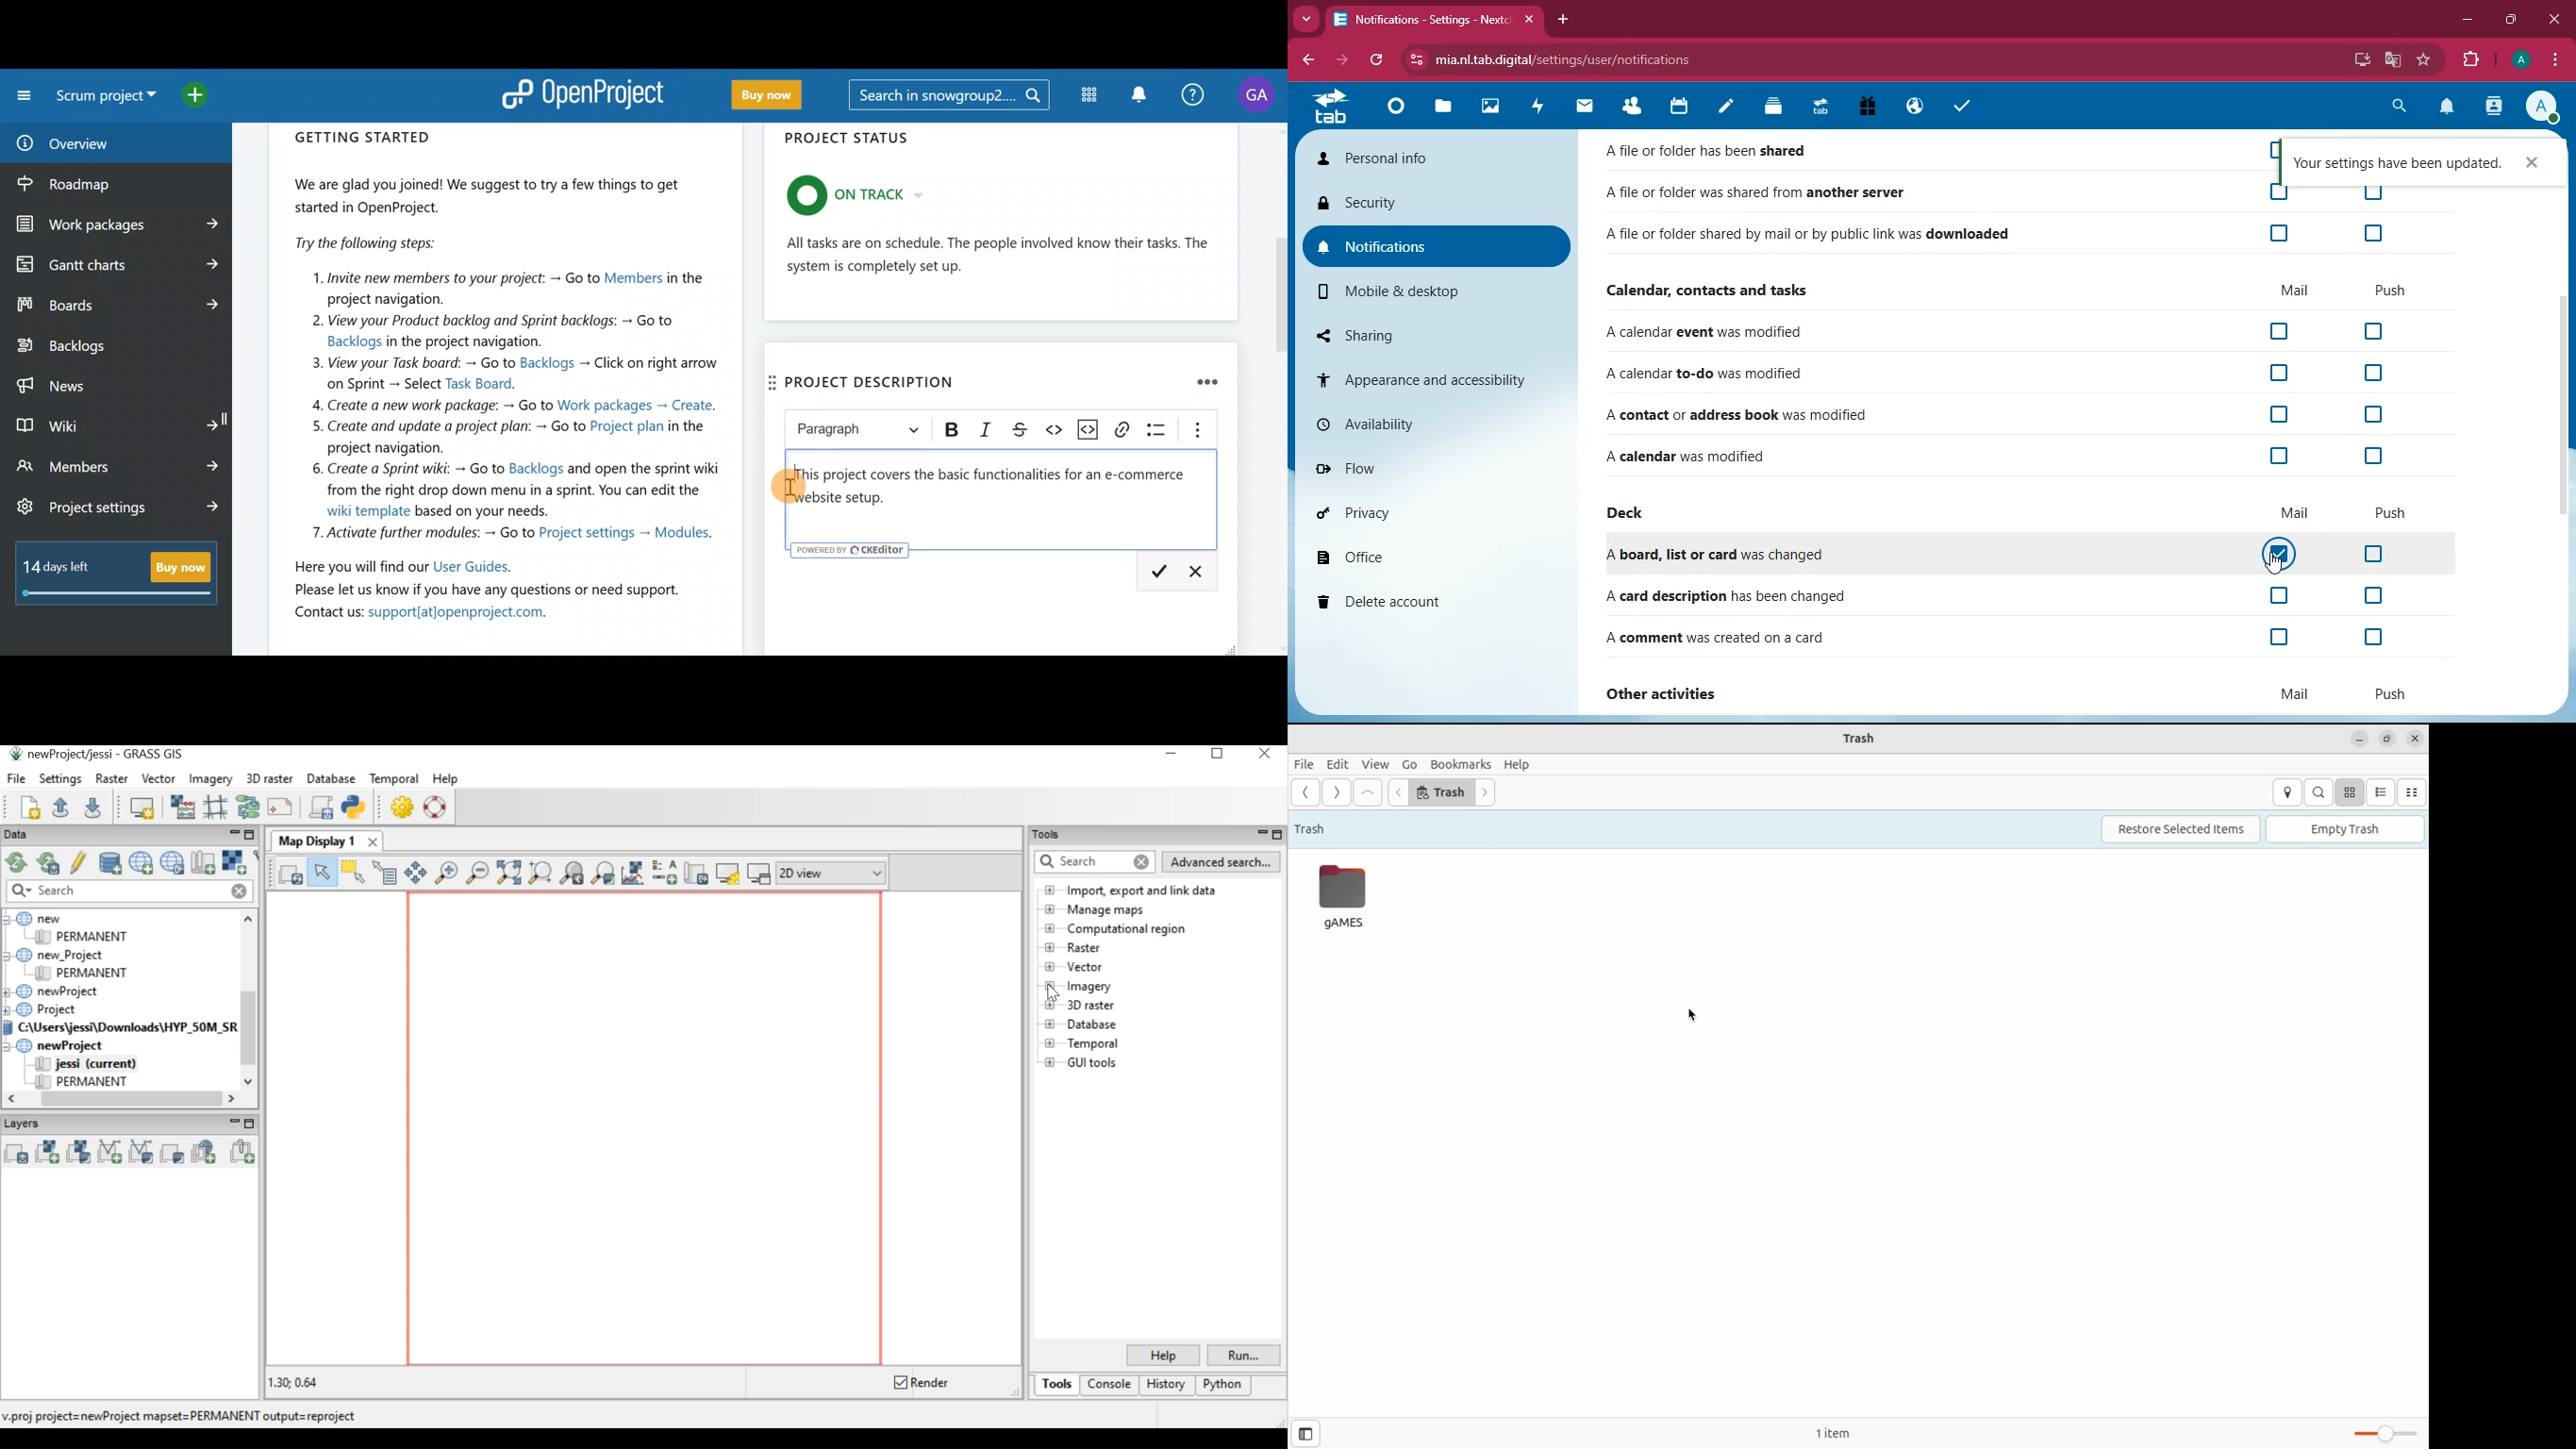  Describe the element at coordinates (2391, 60) in the screenshot. I see `google translate` at that location.